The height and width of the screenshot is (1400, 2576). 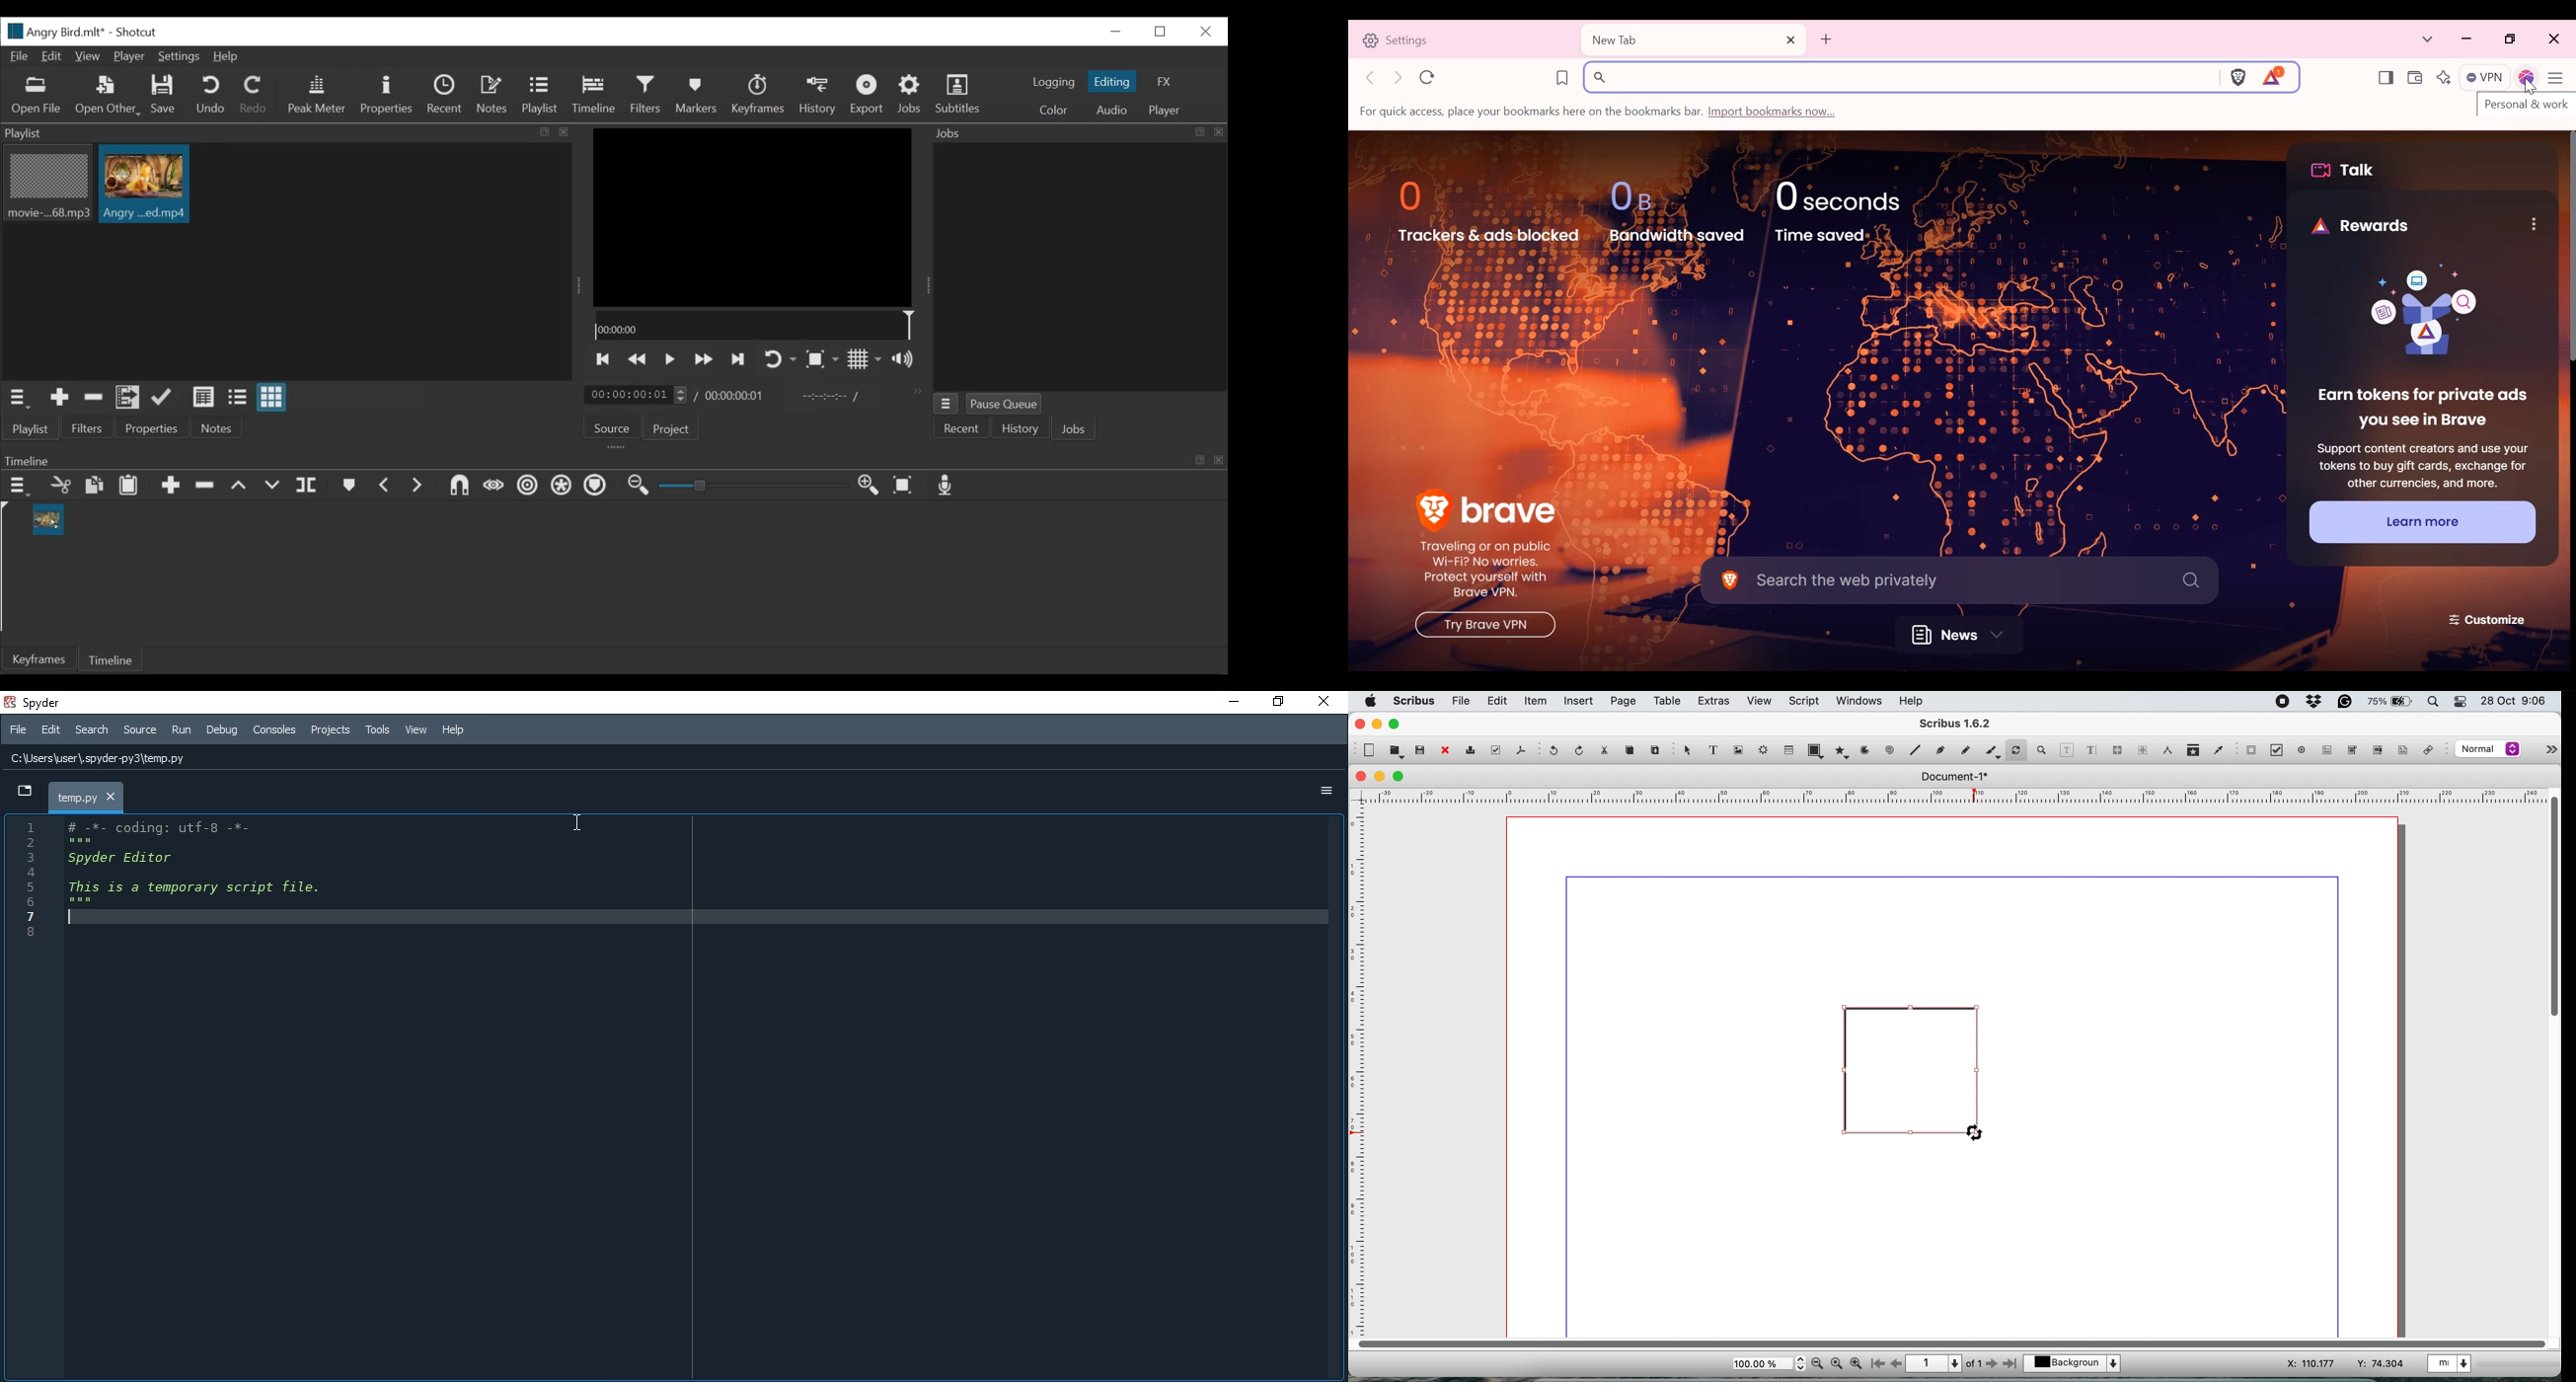 What do you see at coordinates (1915, 700) in the screenshot?
I see `help` at bounding box center [1915, 700].